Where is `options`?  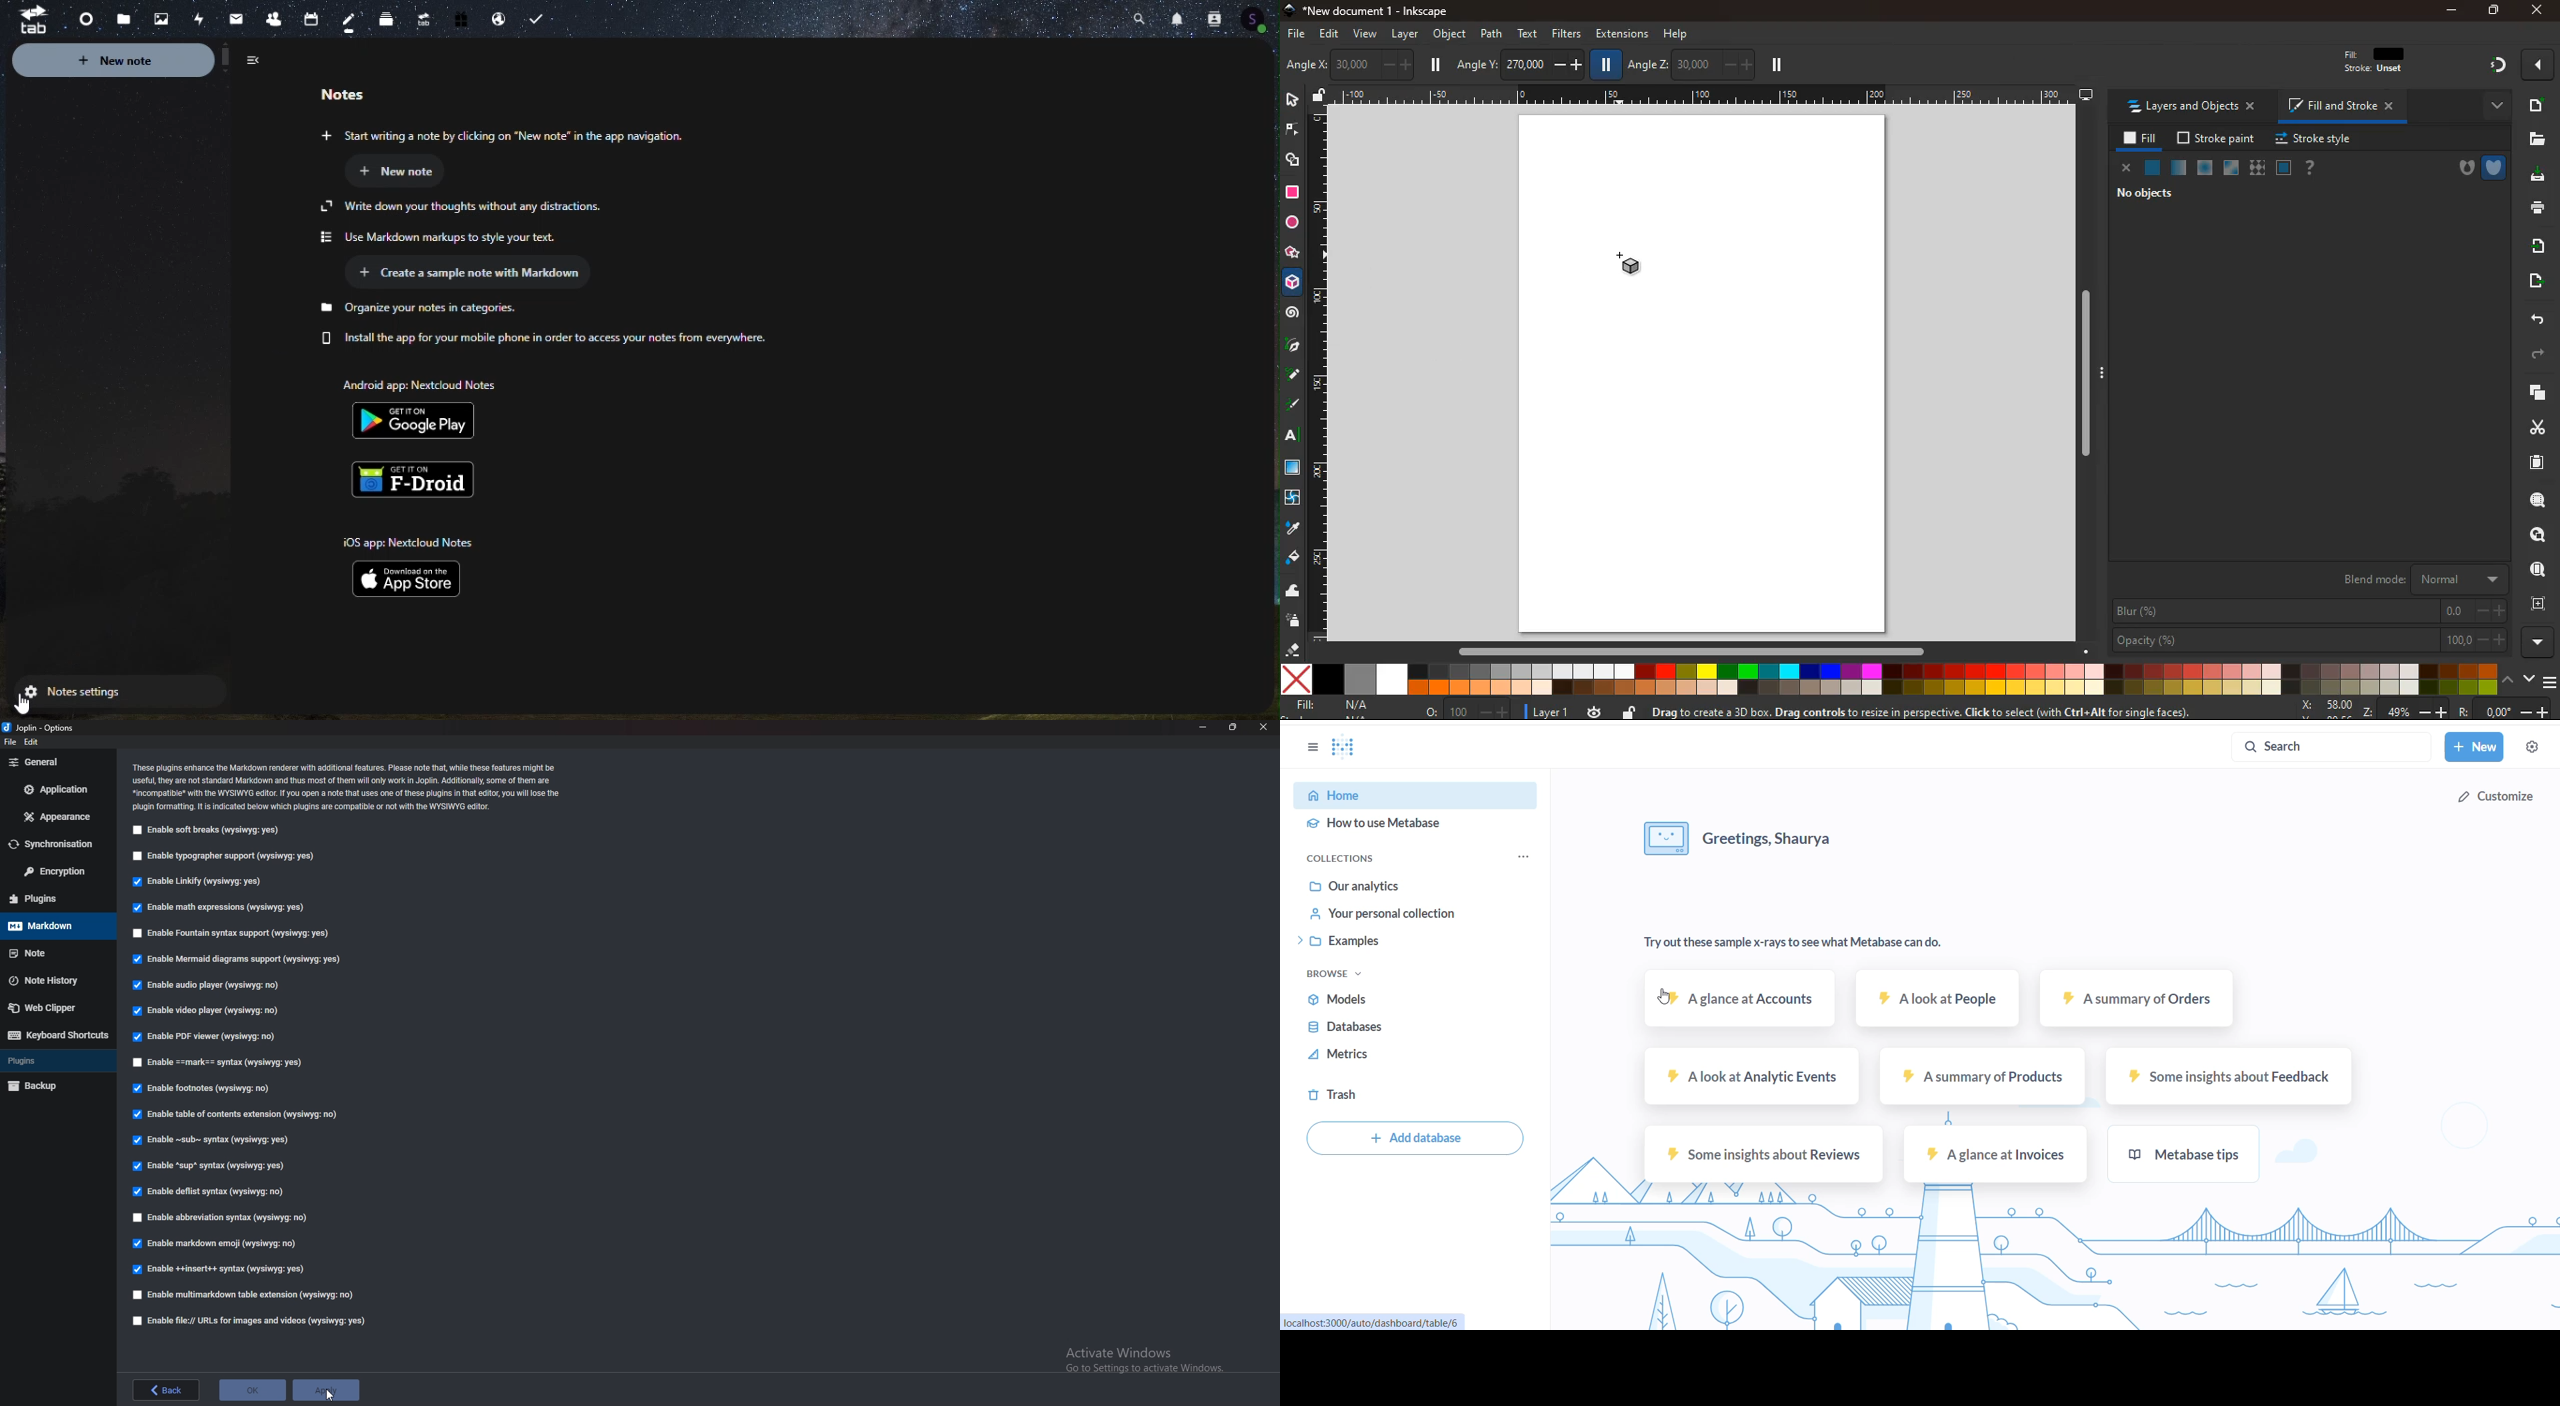 options is located at coordinates (44, 729).